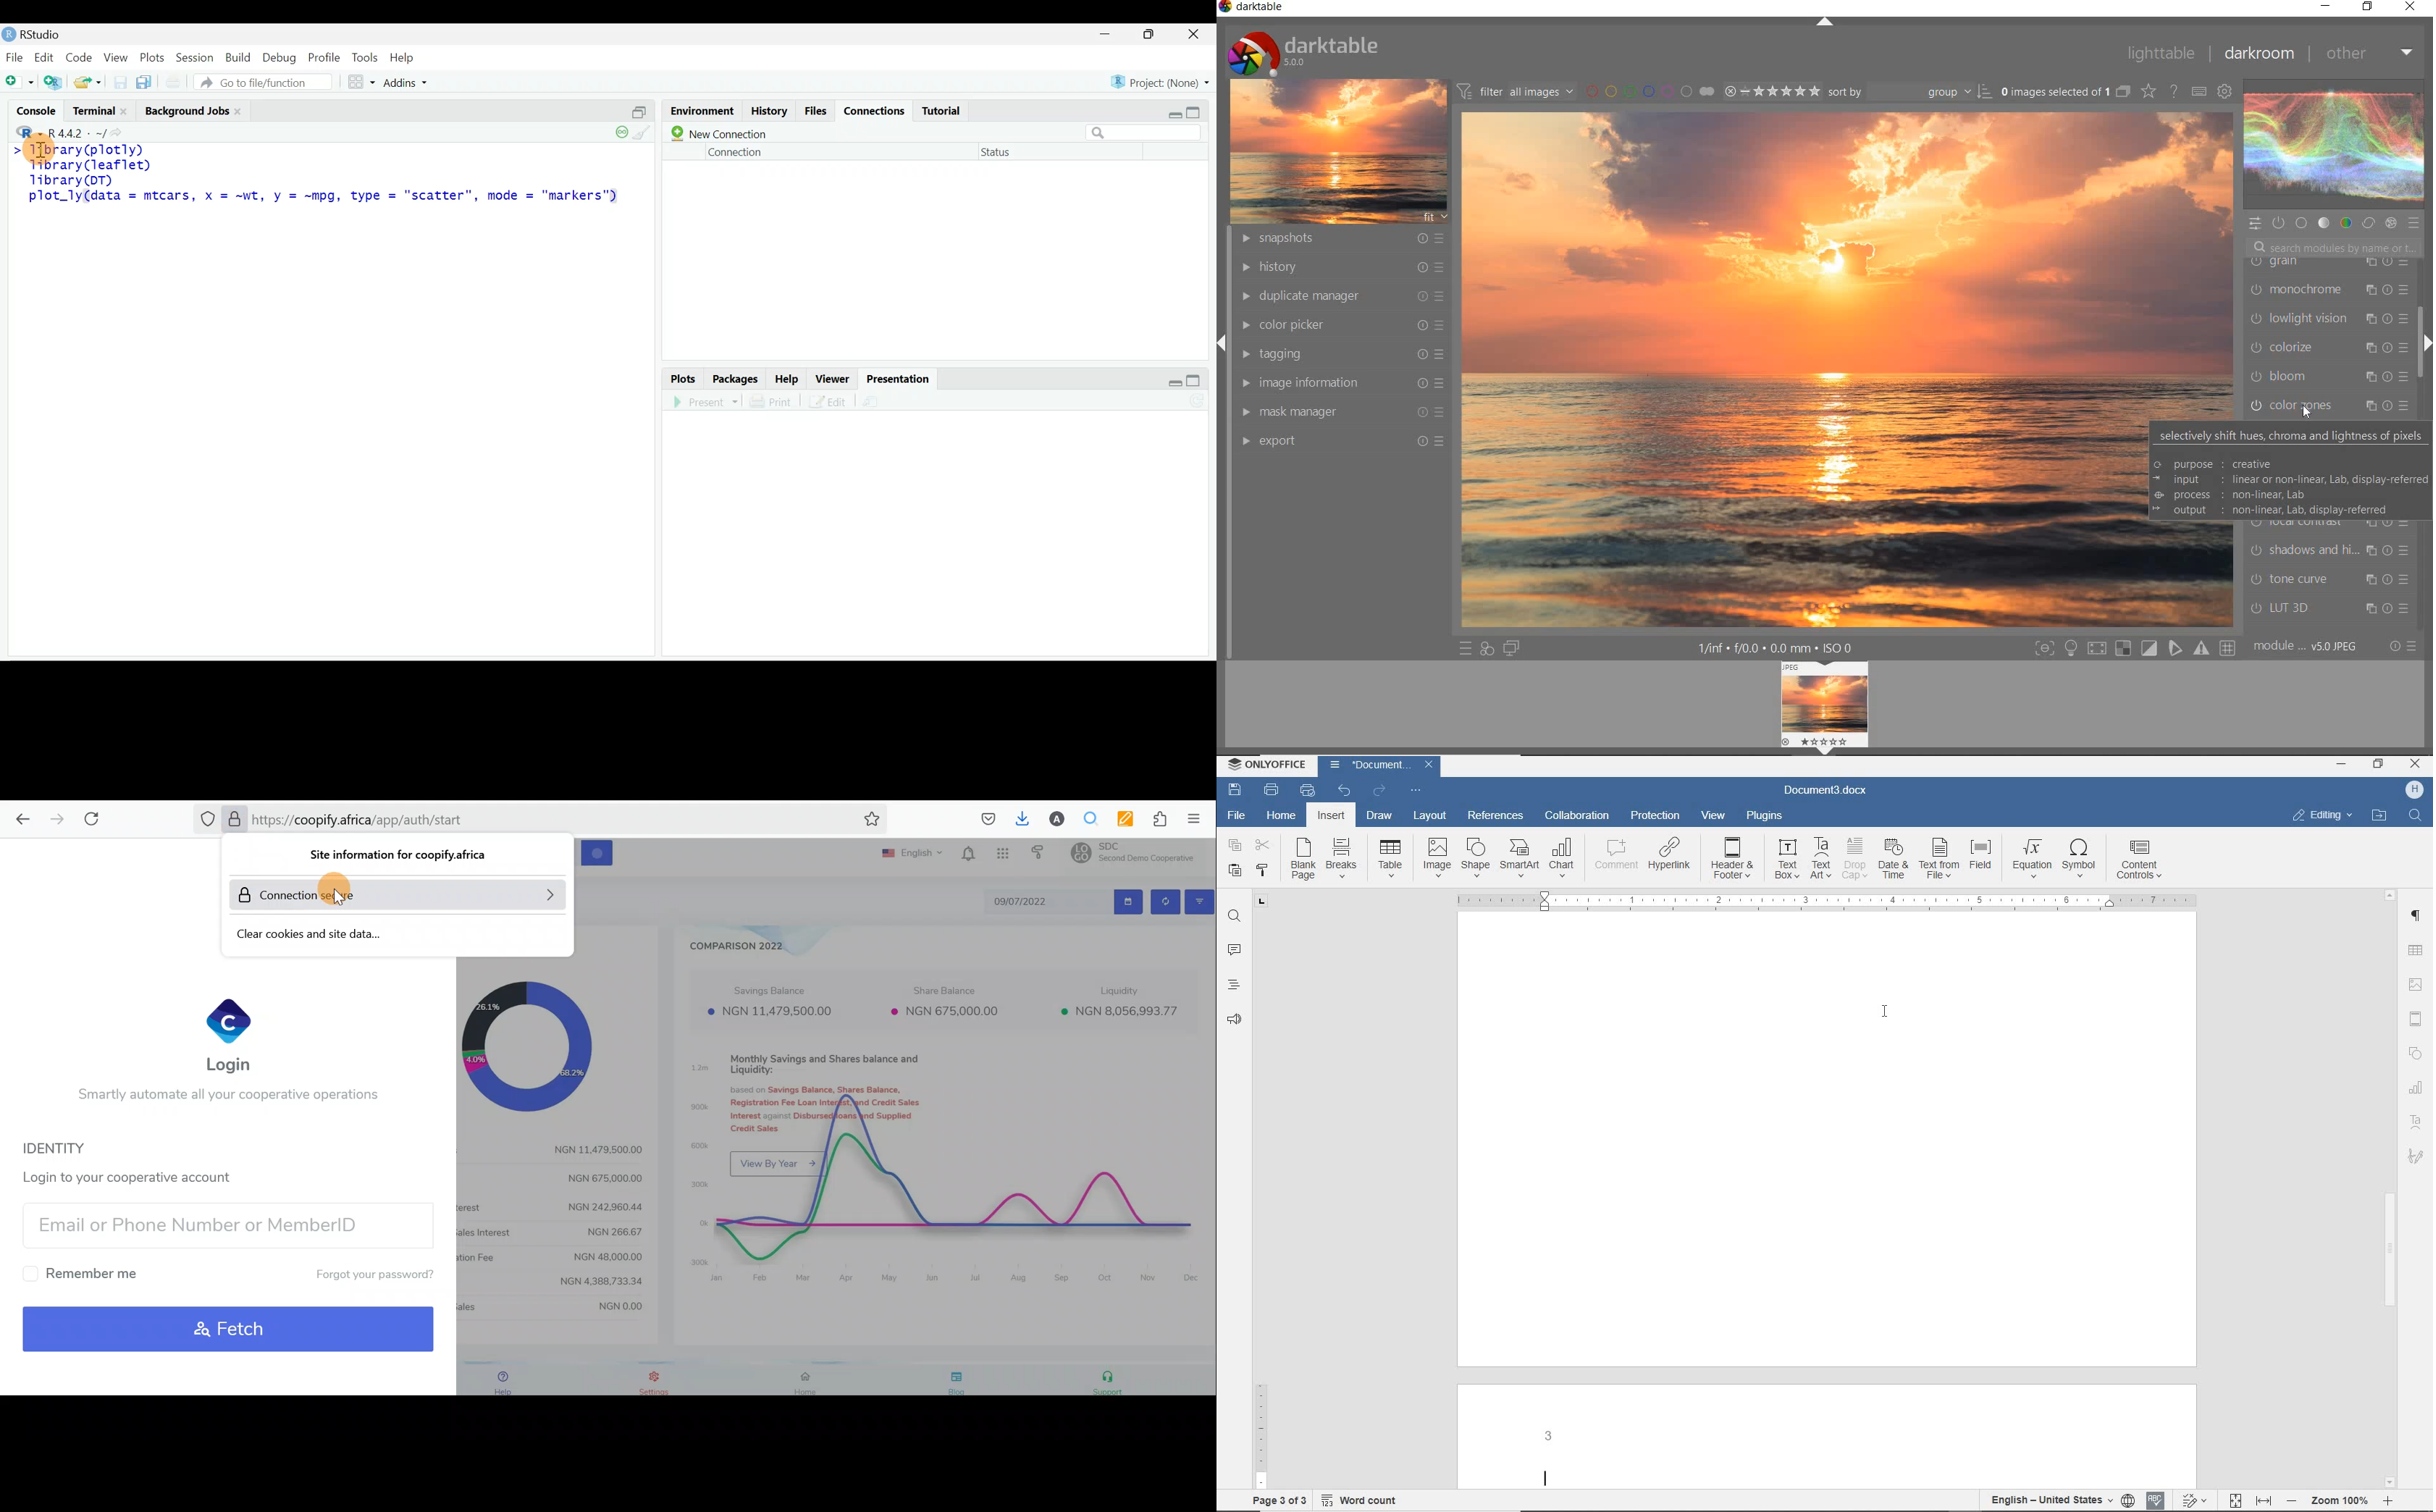 The width and height of the screenshot is (2436, 1512). I want to click on Identity, so click(72, 1148).